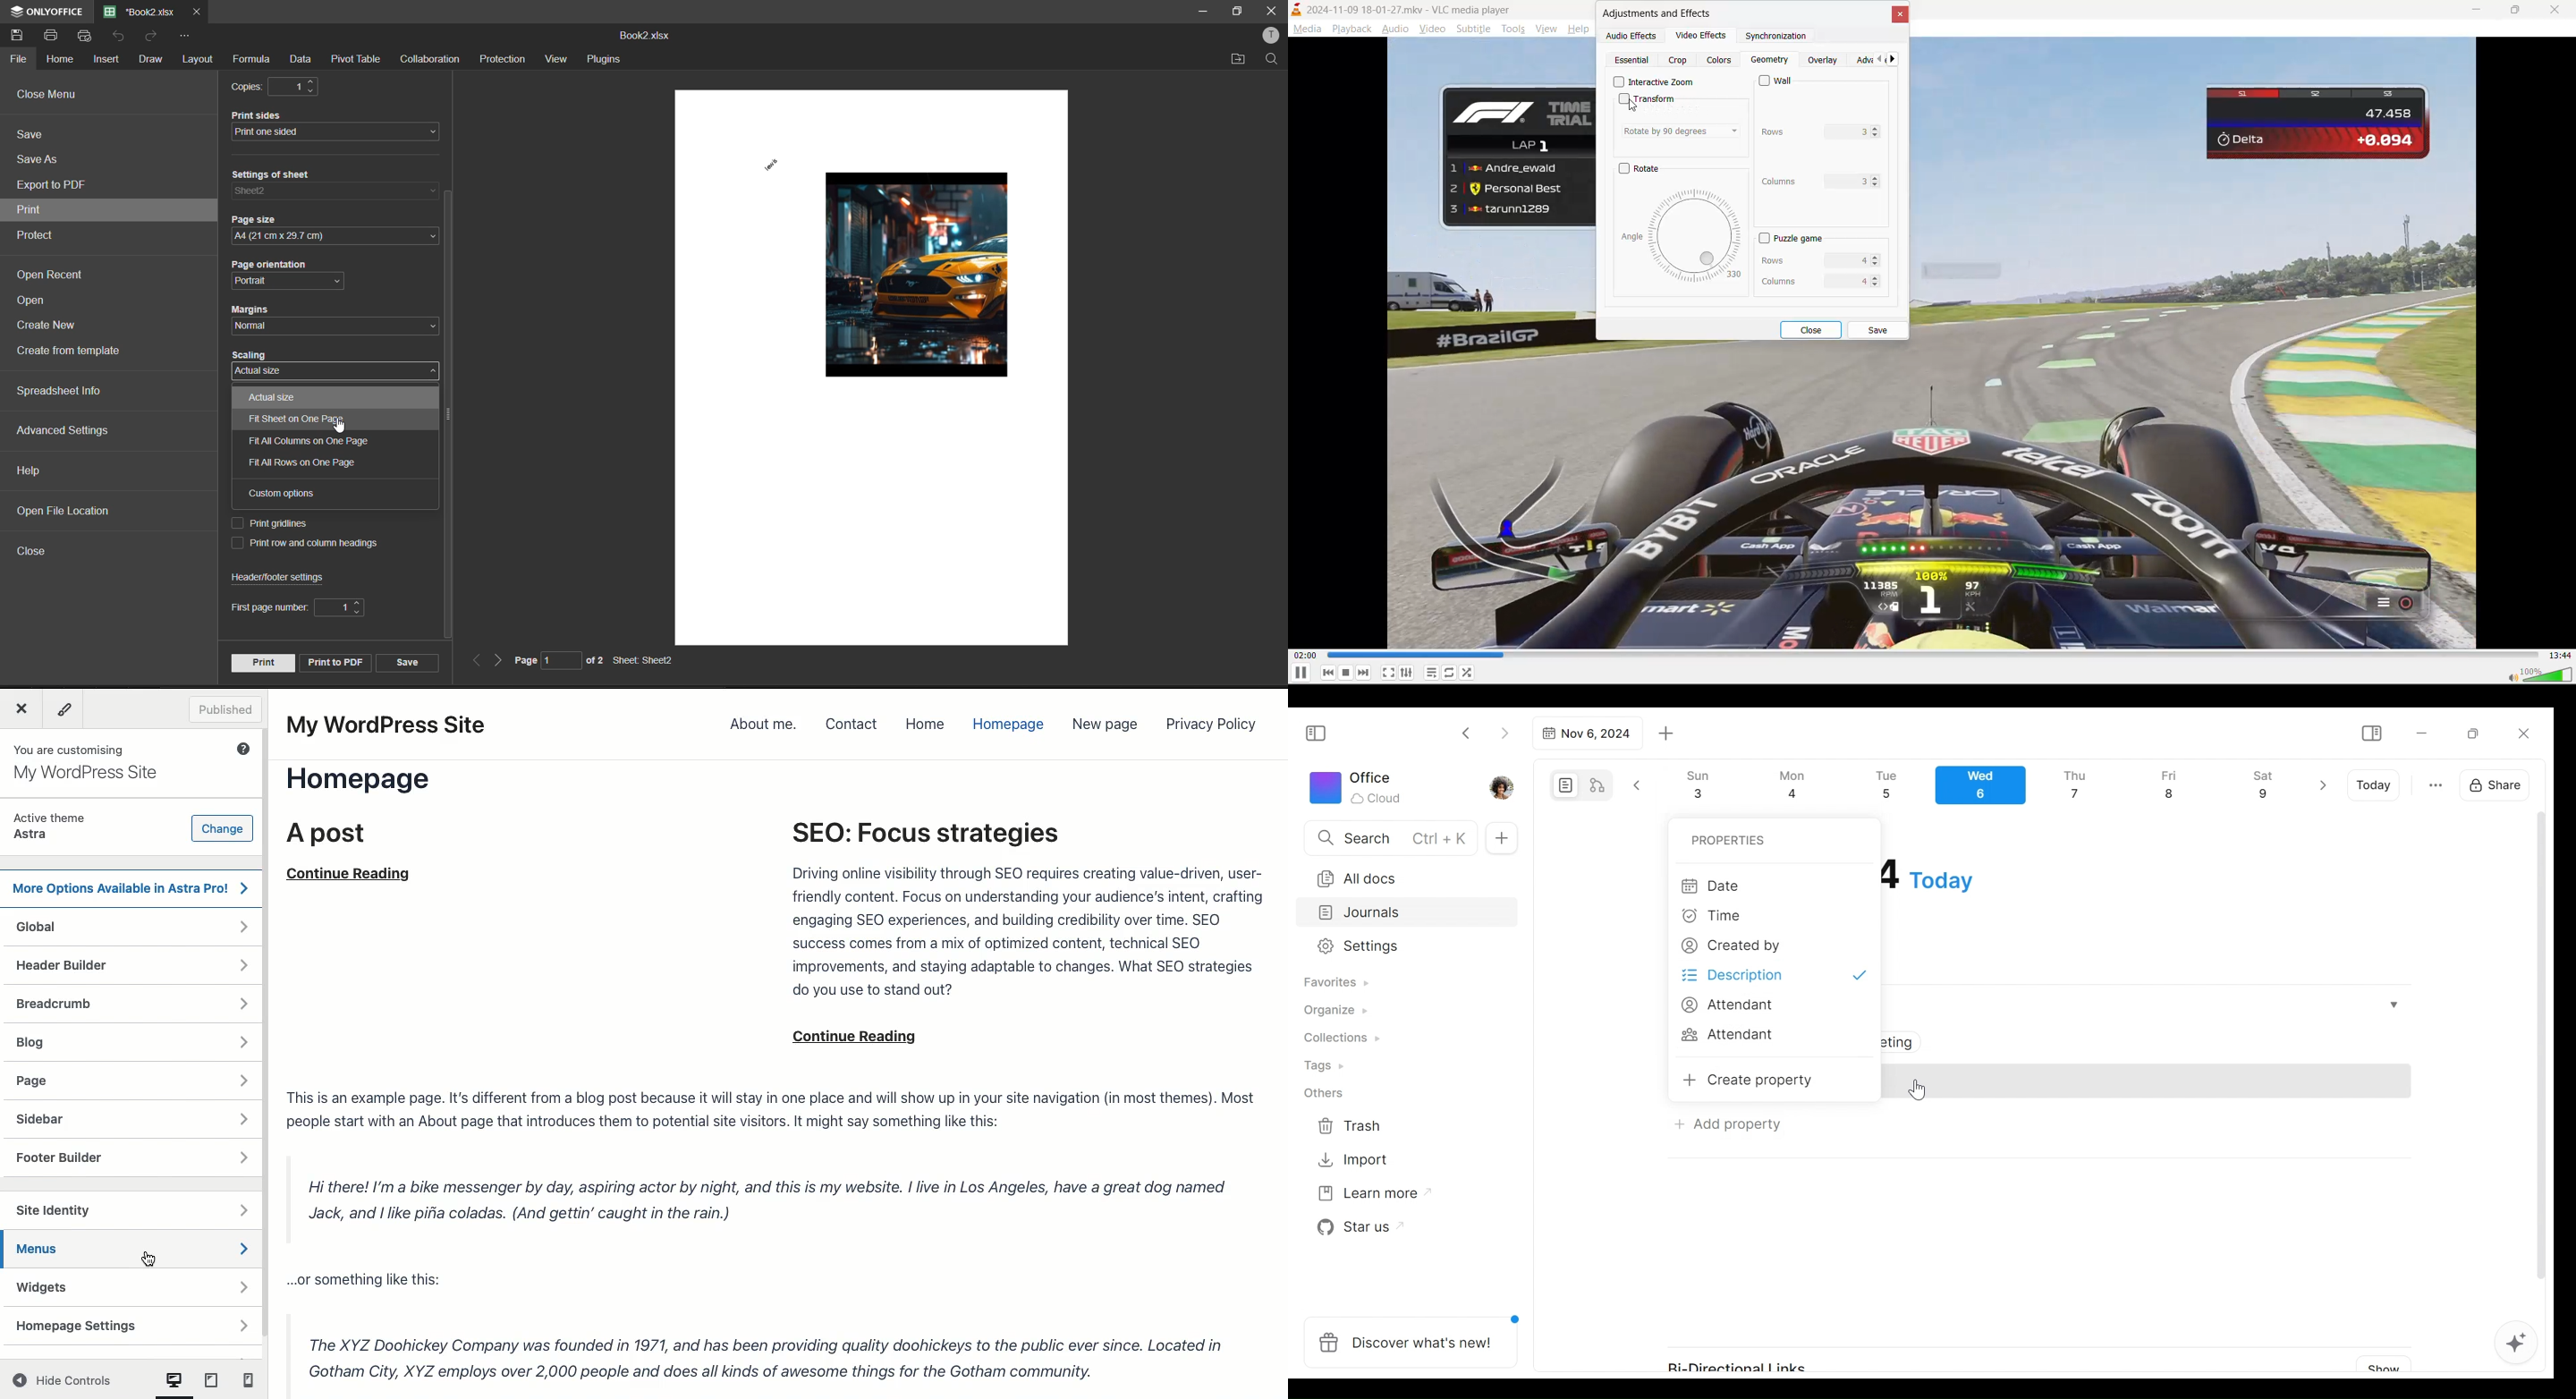 The width and height of the screenshot is (2576, 1400). Describe the element at coordinates (65, 431) in the screenshot. I see `advanced settings` at that location.